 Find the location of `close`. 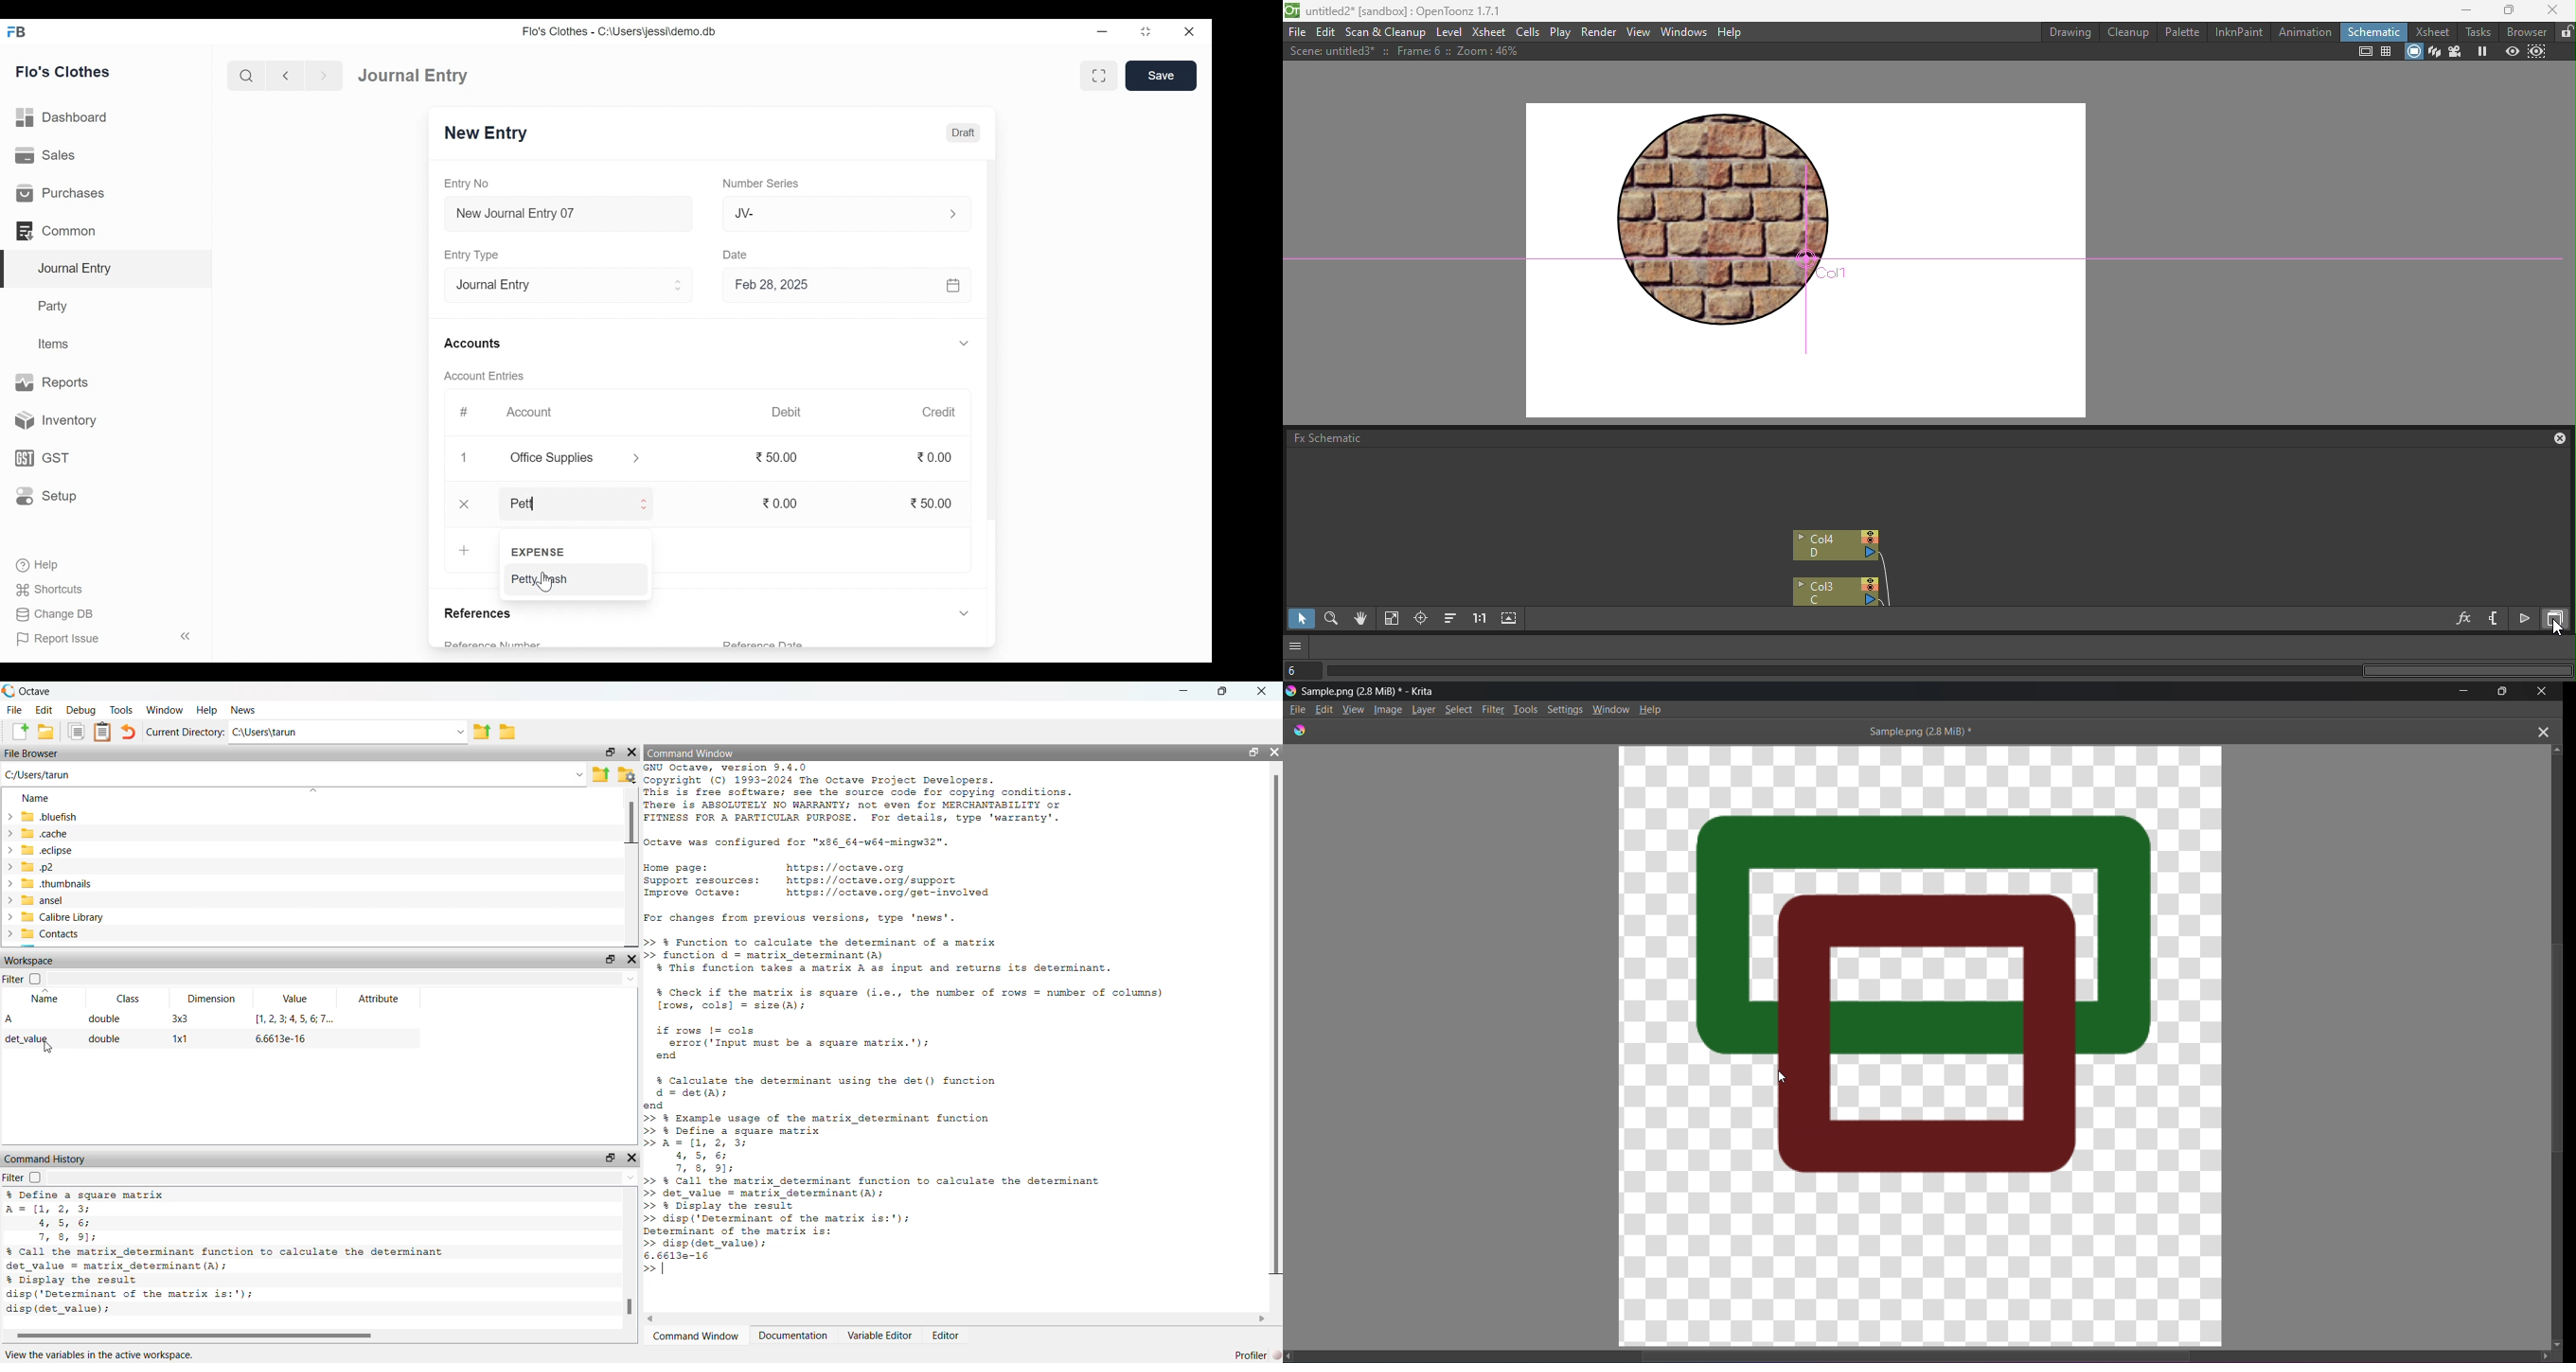

close is located at coordinates (633, 1157).